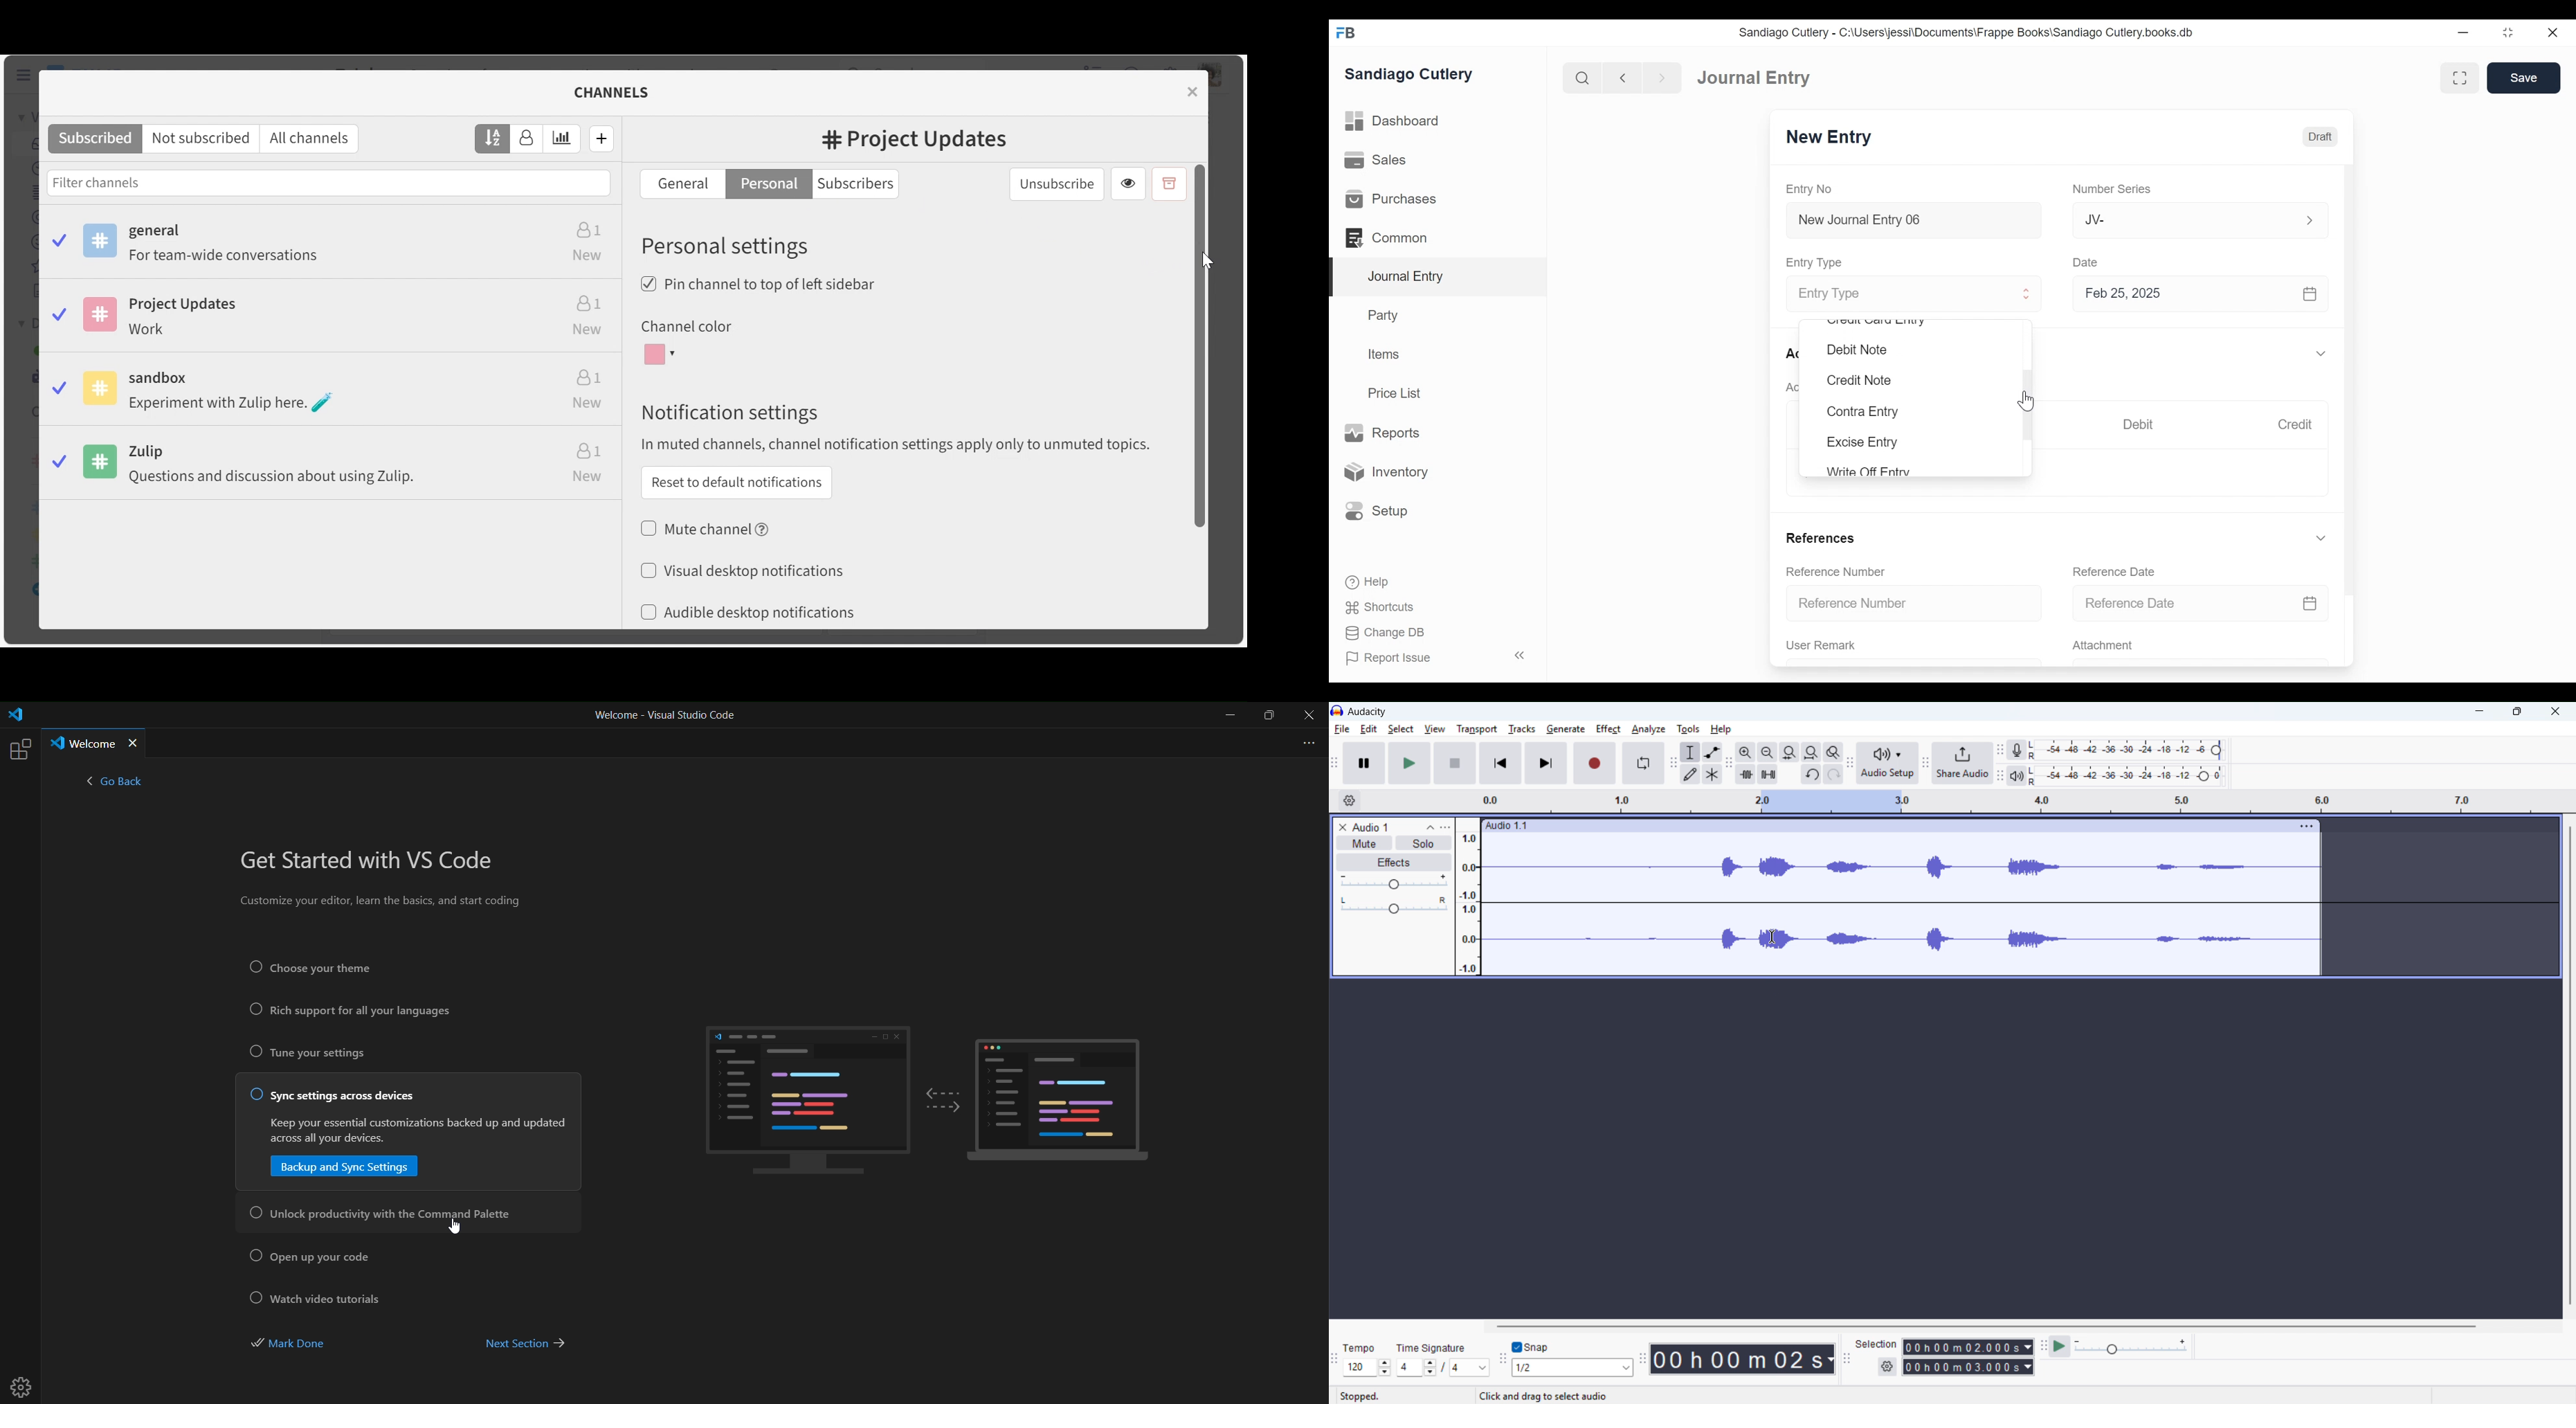 The image size is (2576, 1428). I want to click on pan: centre, so click(1394, 905).